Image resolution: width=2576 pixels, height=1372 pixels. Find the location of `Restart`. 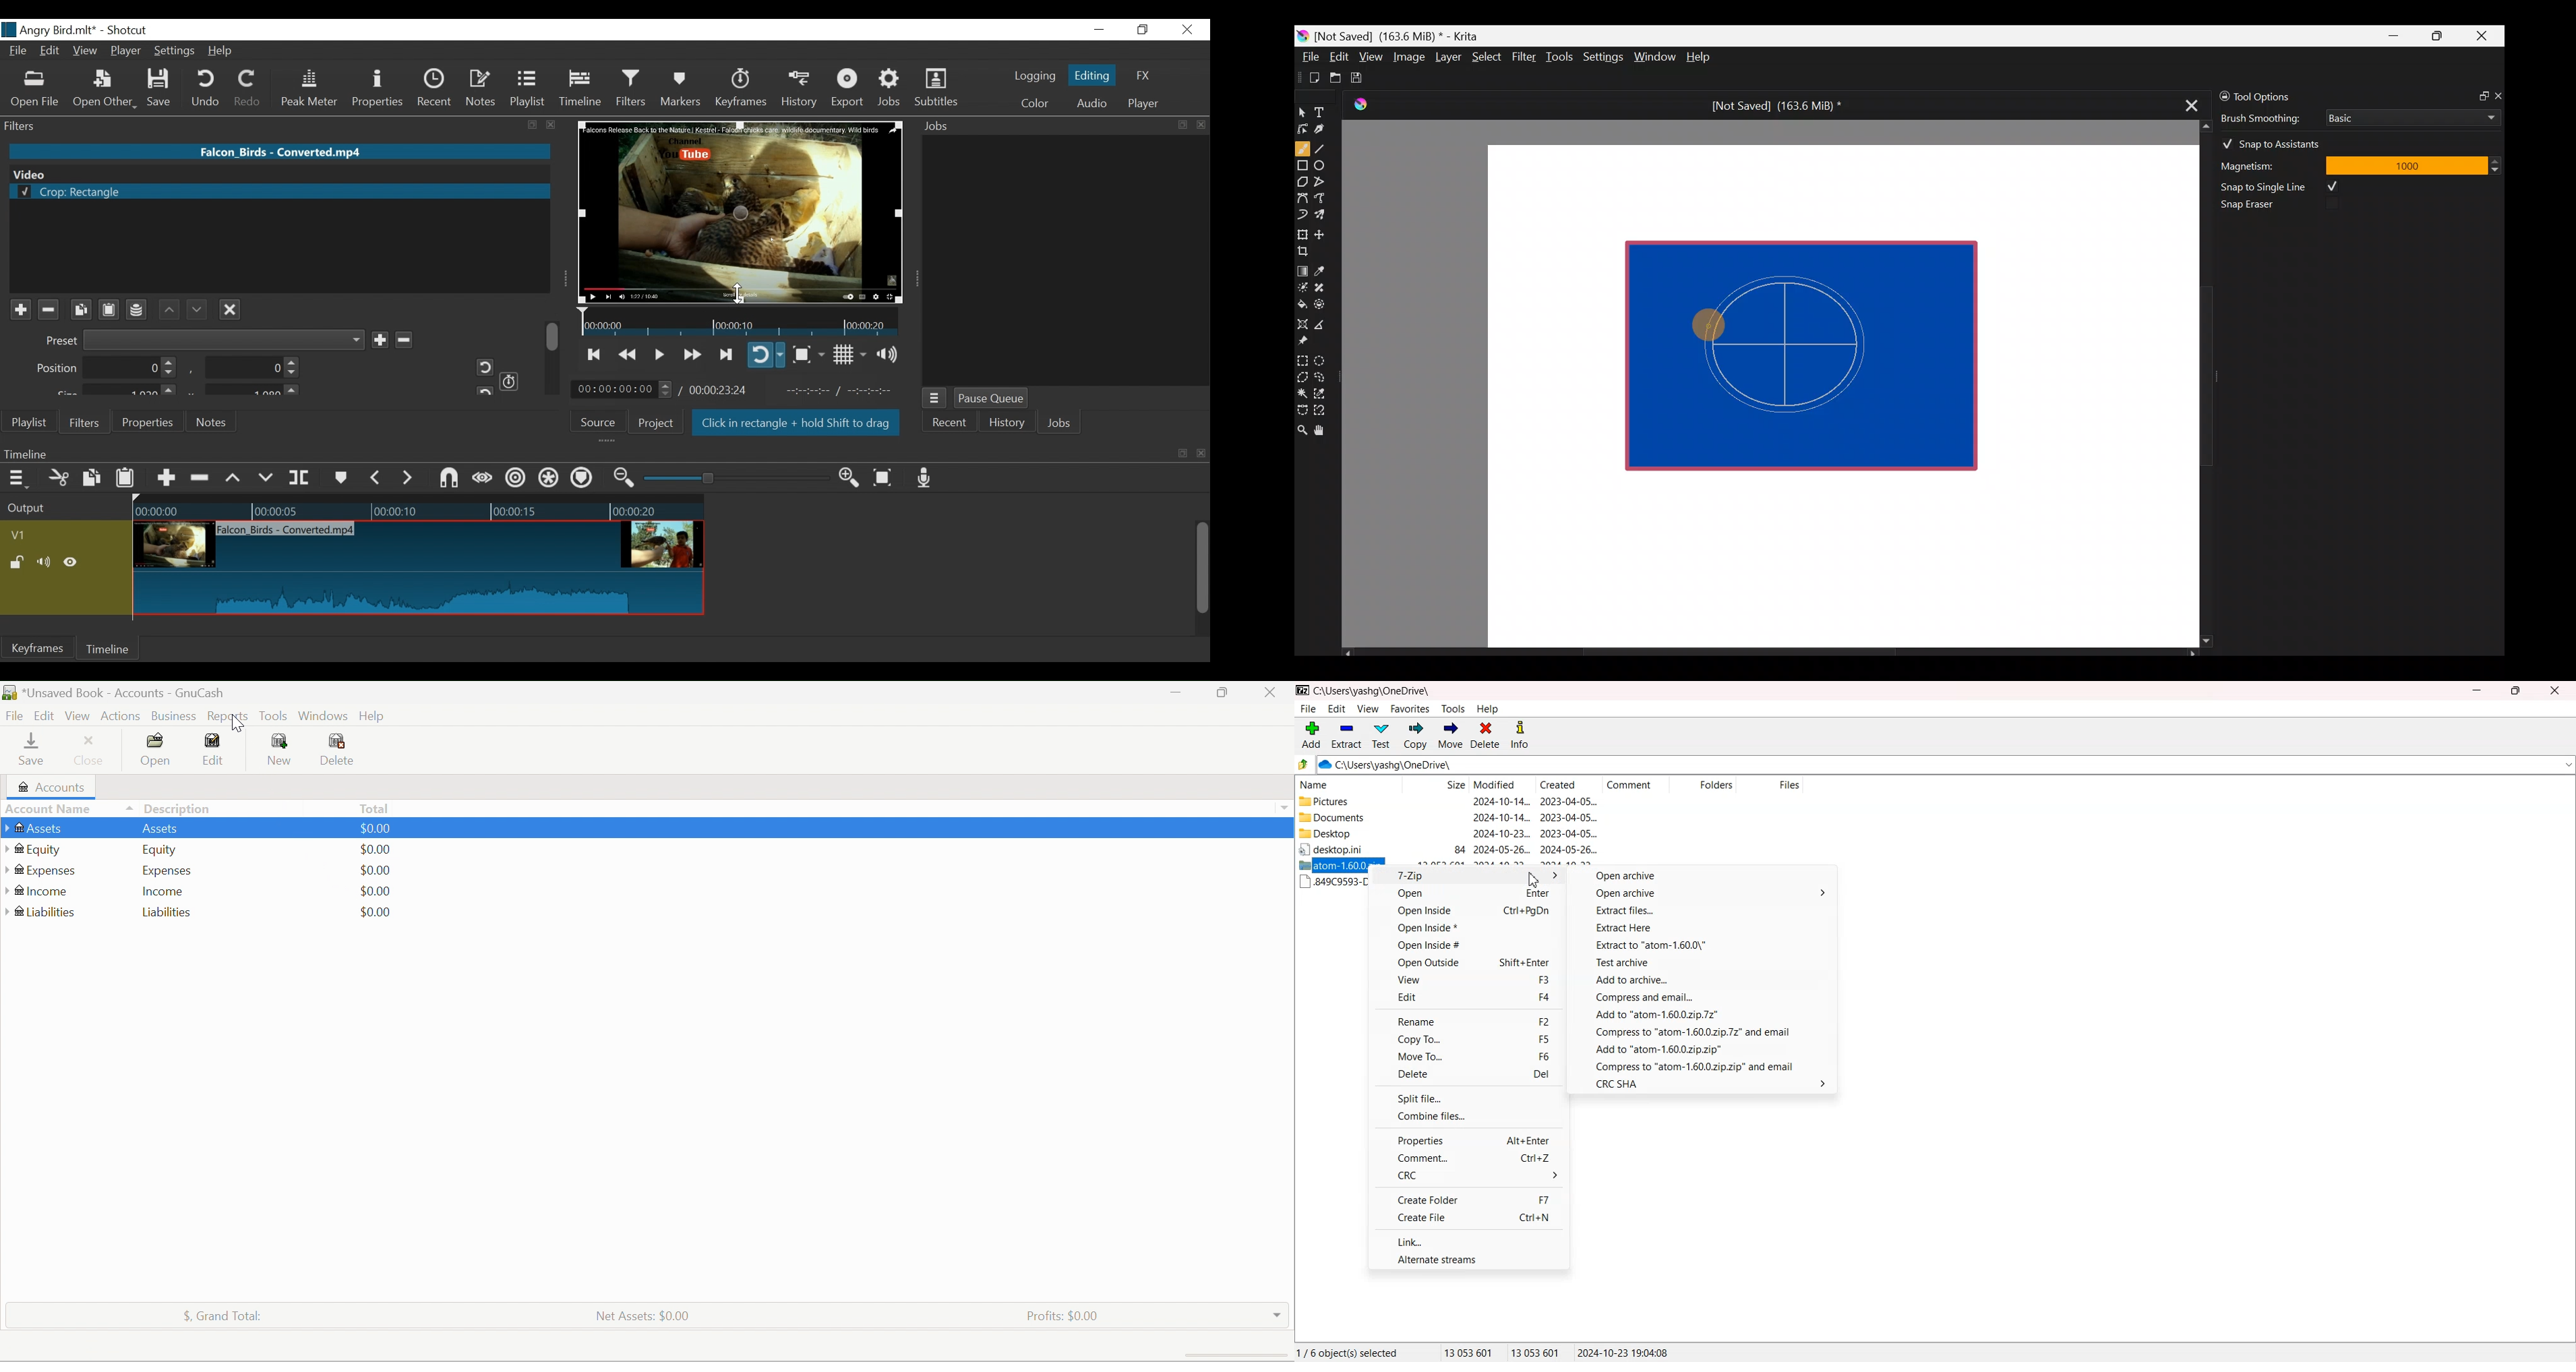

Restart is located at coordinates (480, 367).